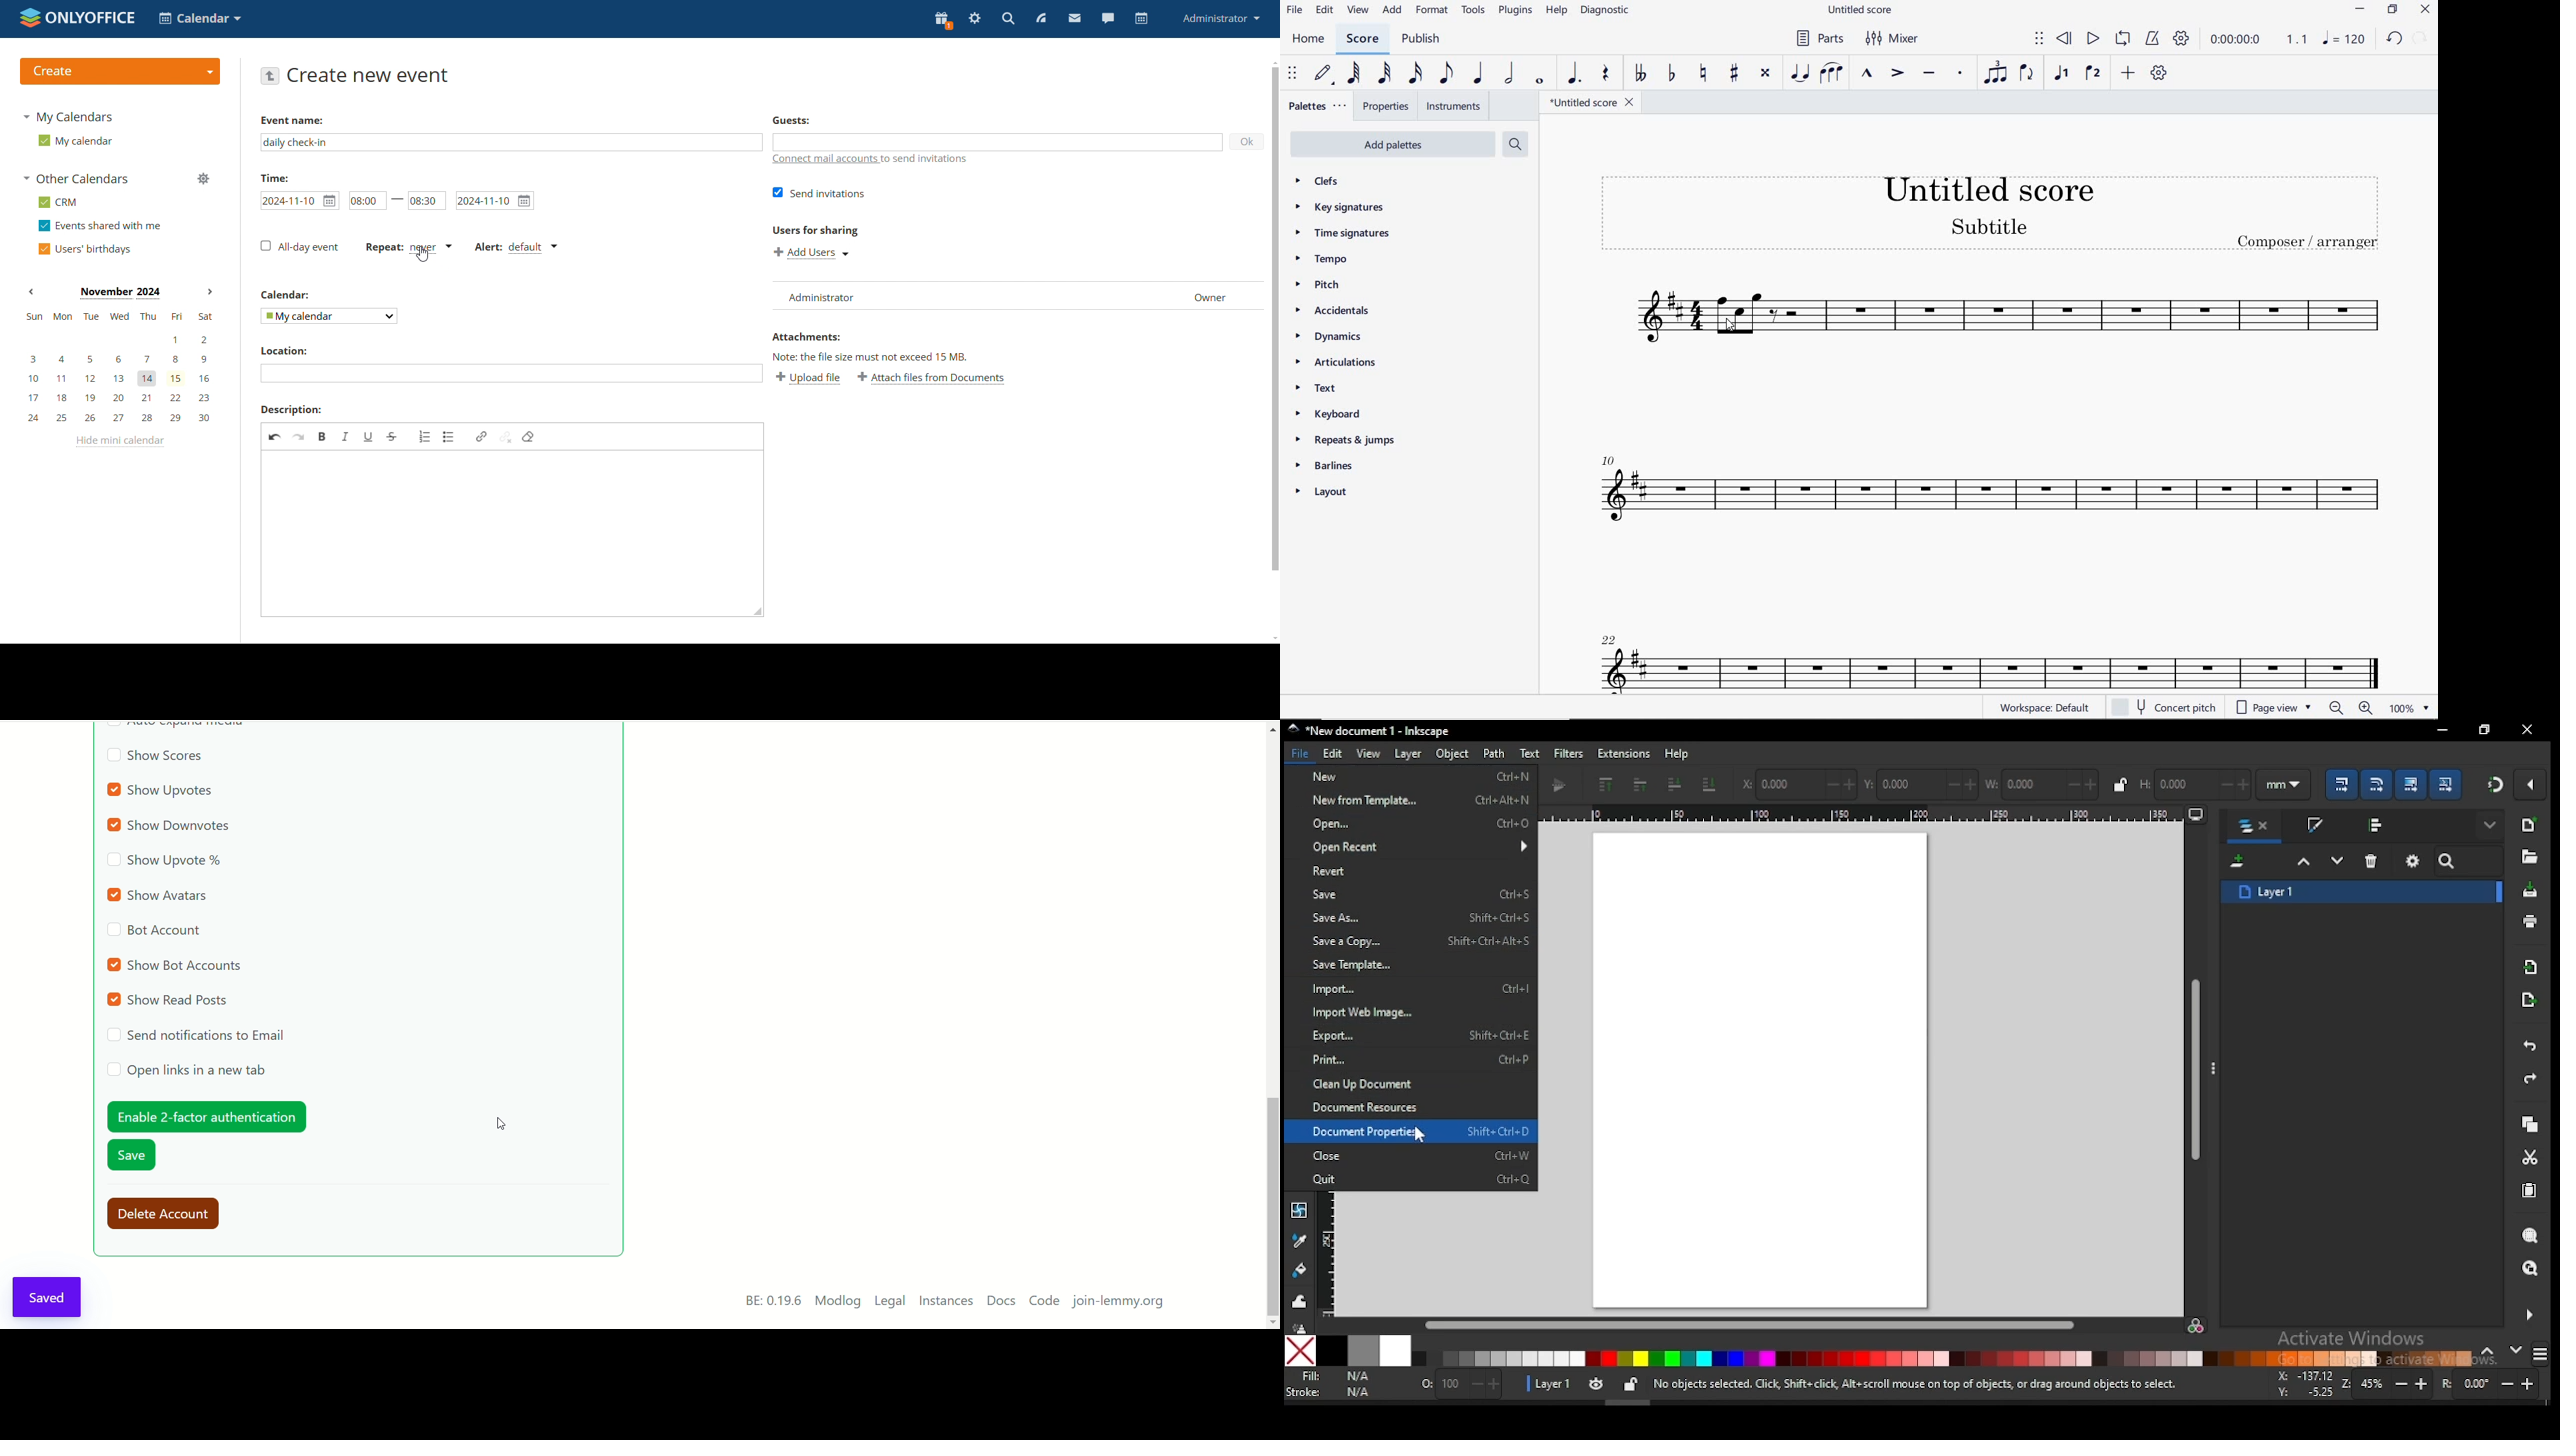 Image resolution: width=2576 pixels, height=1456 pixels. I want to click on scroll bar, so click(2197, 1068).